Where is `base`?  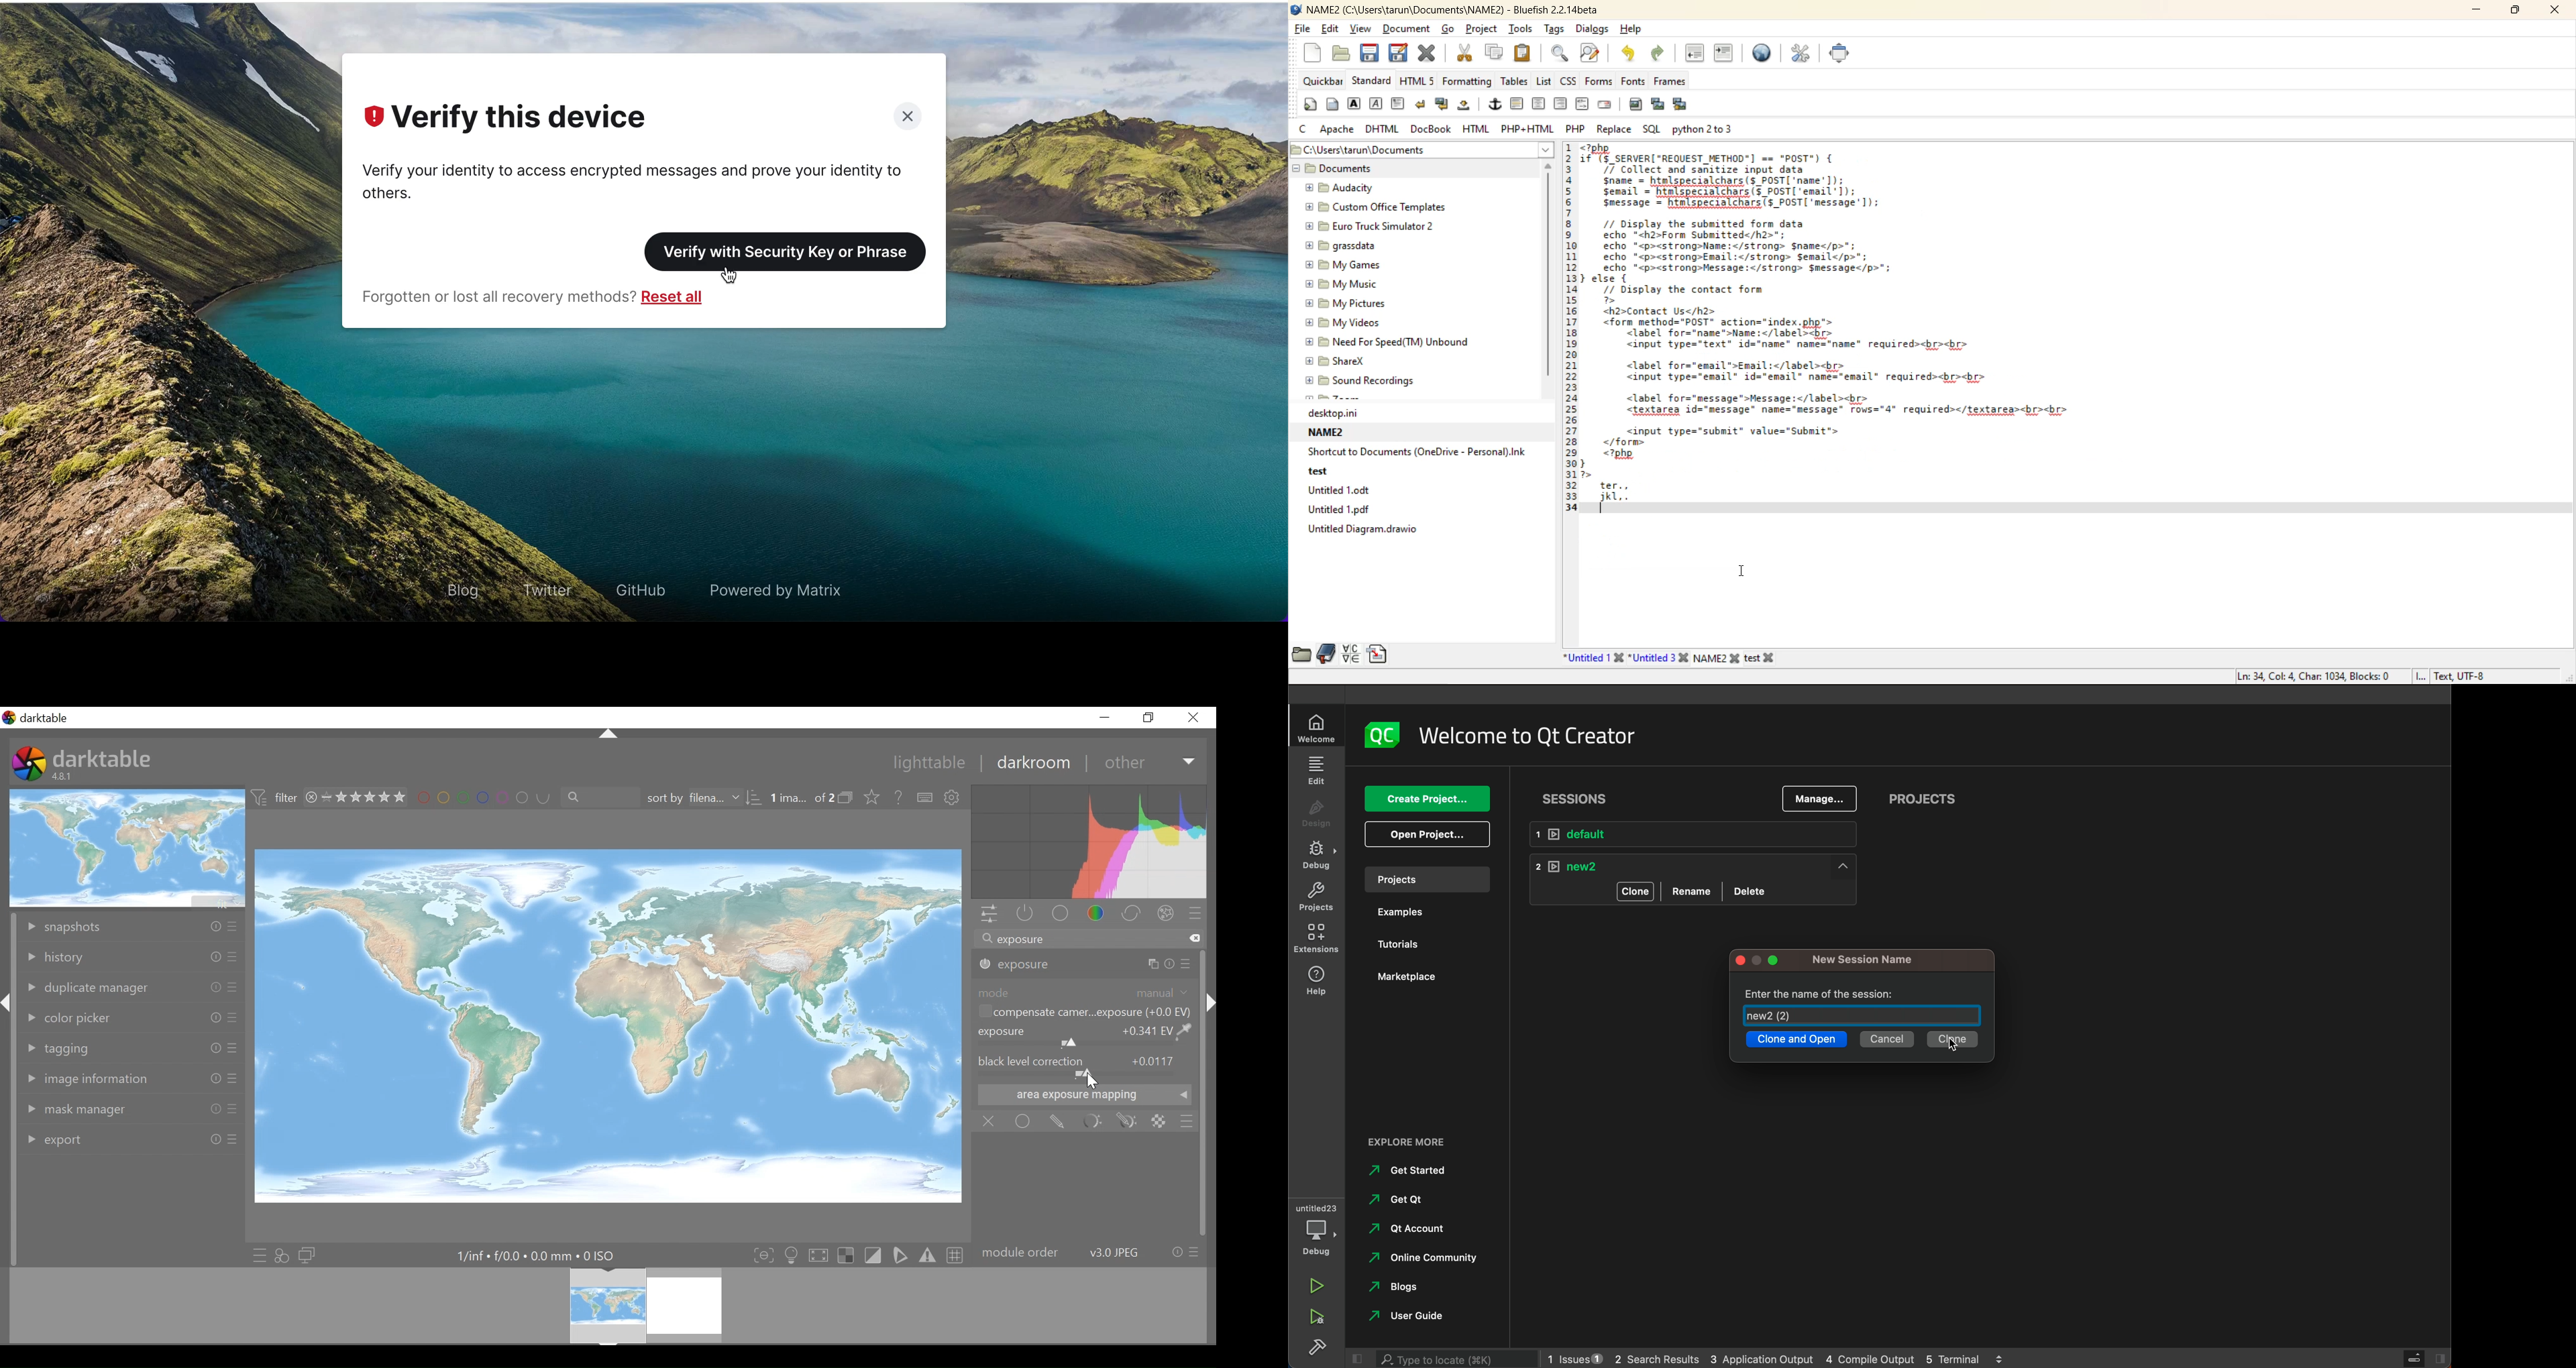 base is located at coordinates (1059, 913).